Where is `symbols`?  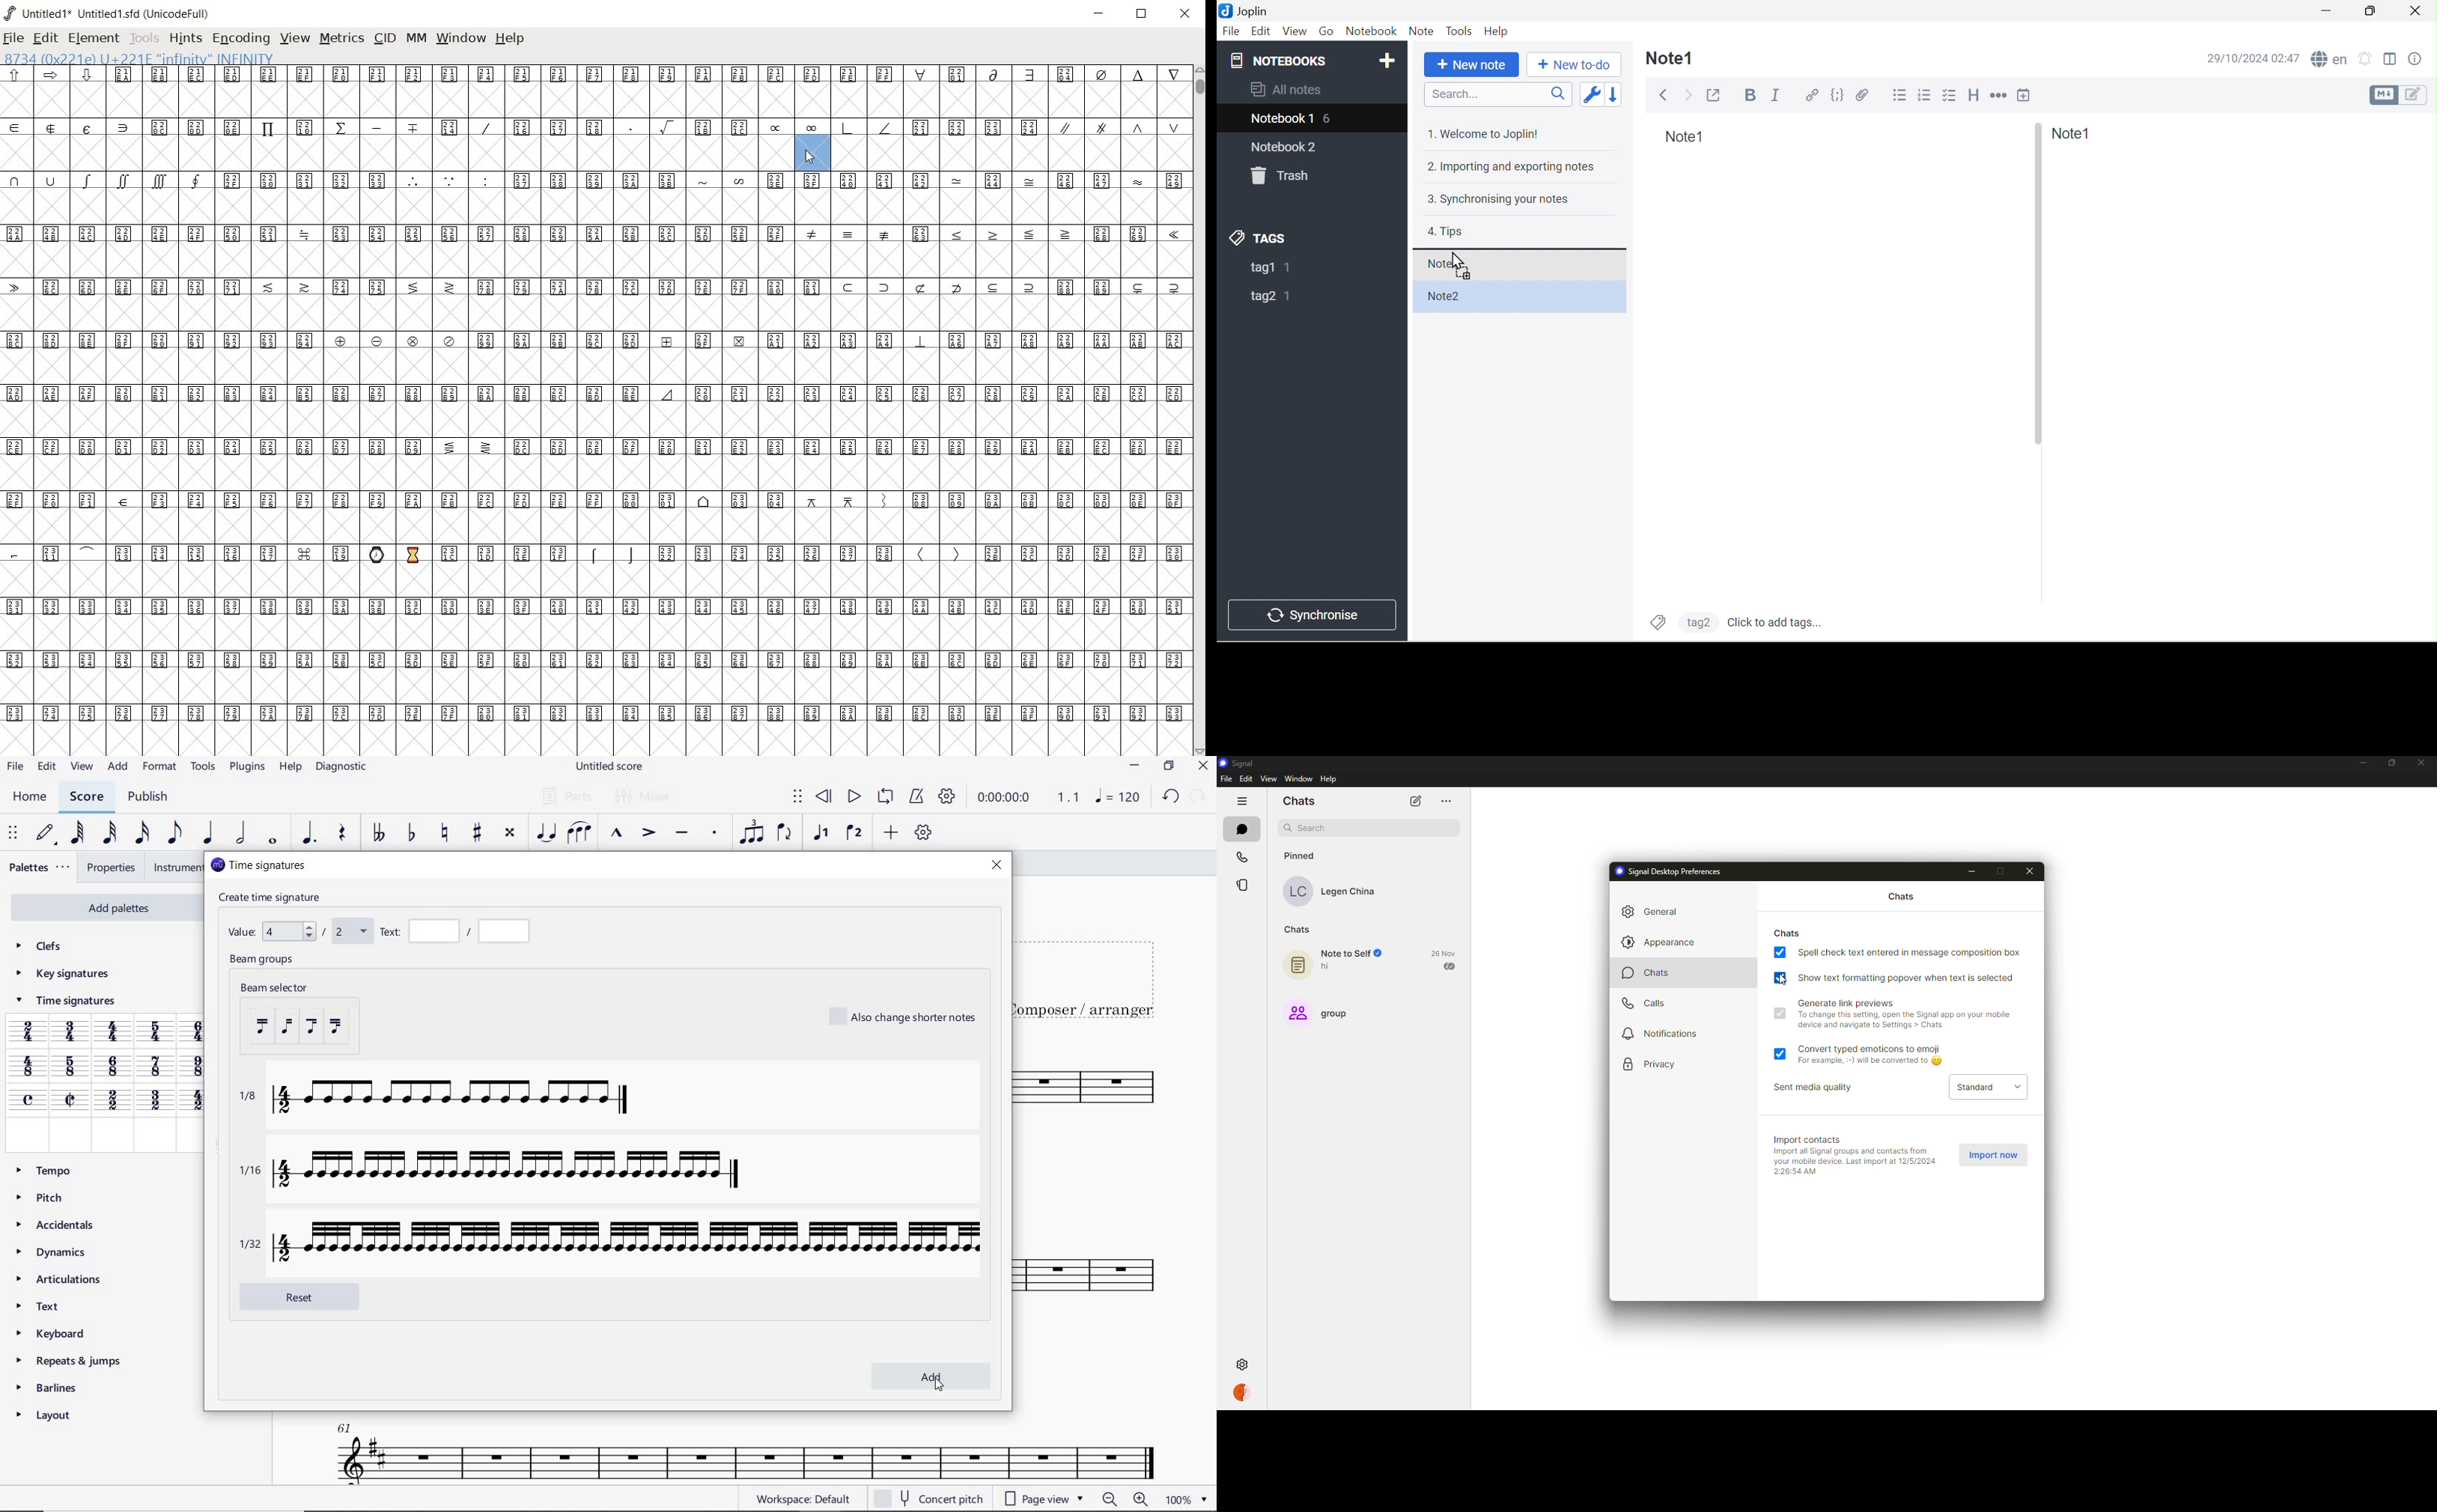 symbols is located at coordinates (829, 127).